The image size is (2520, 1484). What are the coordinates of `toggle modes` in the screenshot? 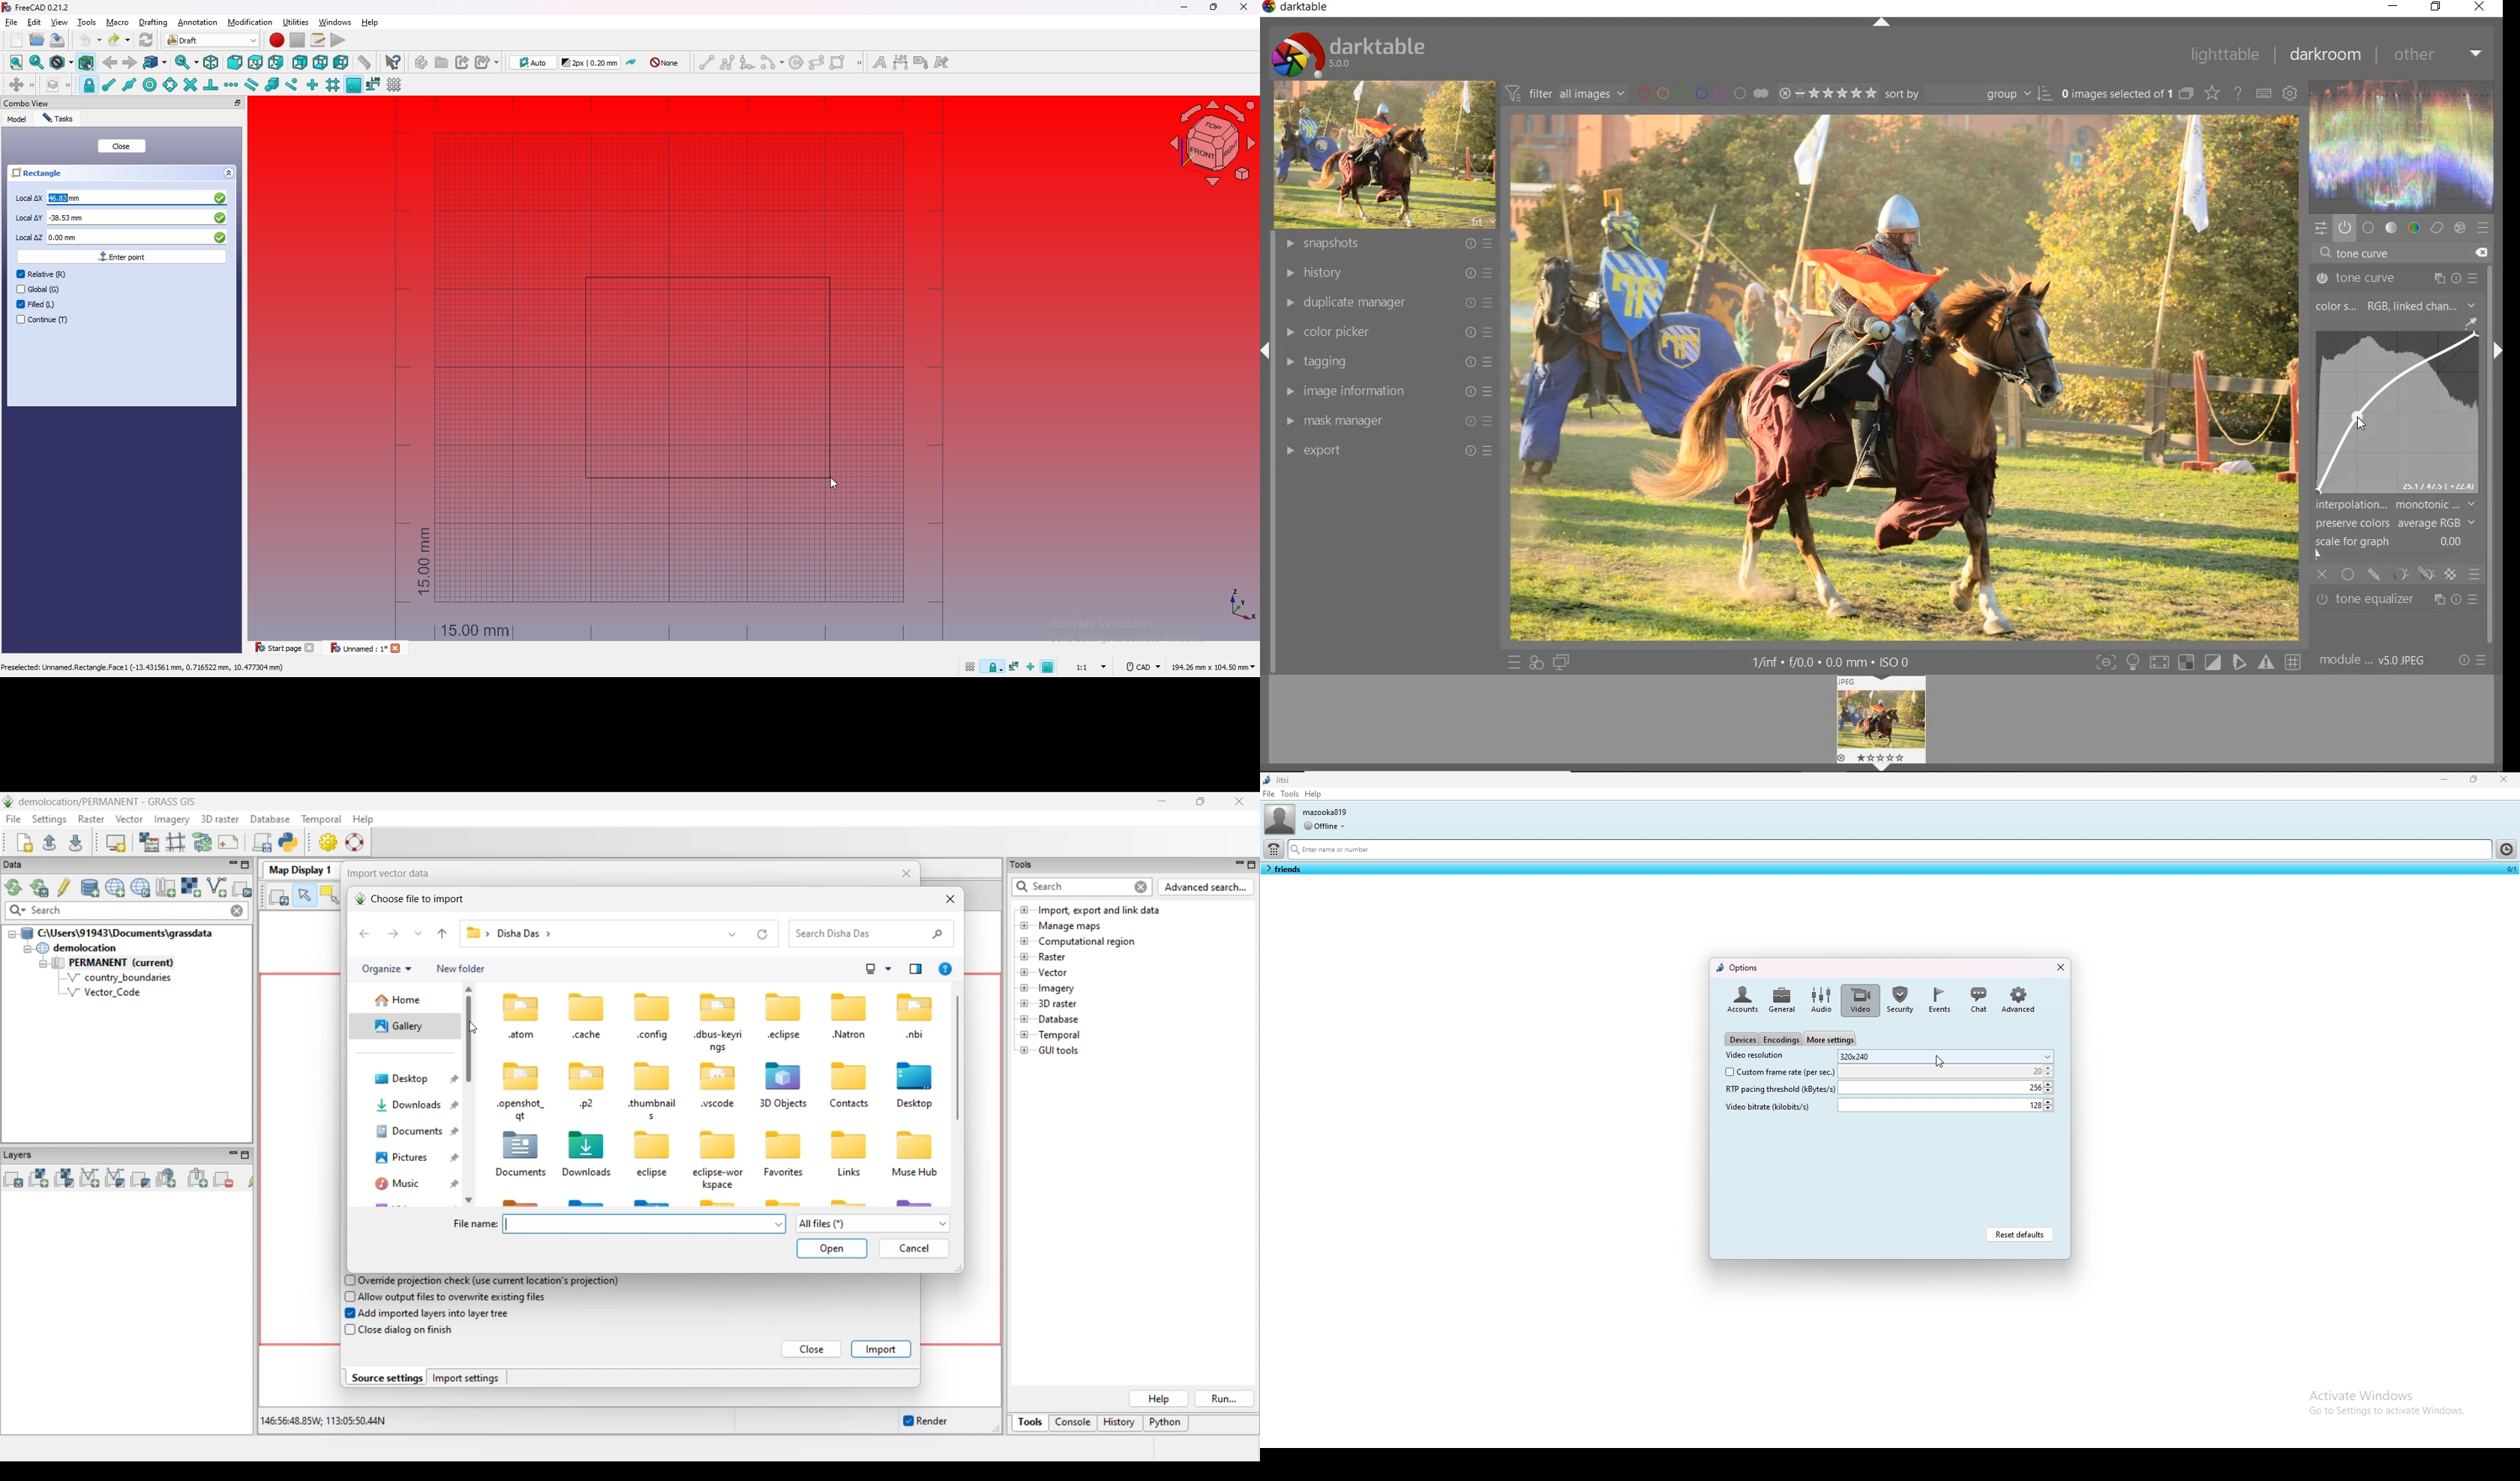 It's located at (2195, 662).